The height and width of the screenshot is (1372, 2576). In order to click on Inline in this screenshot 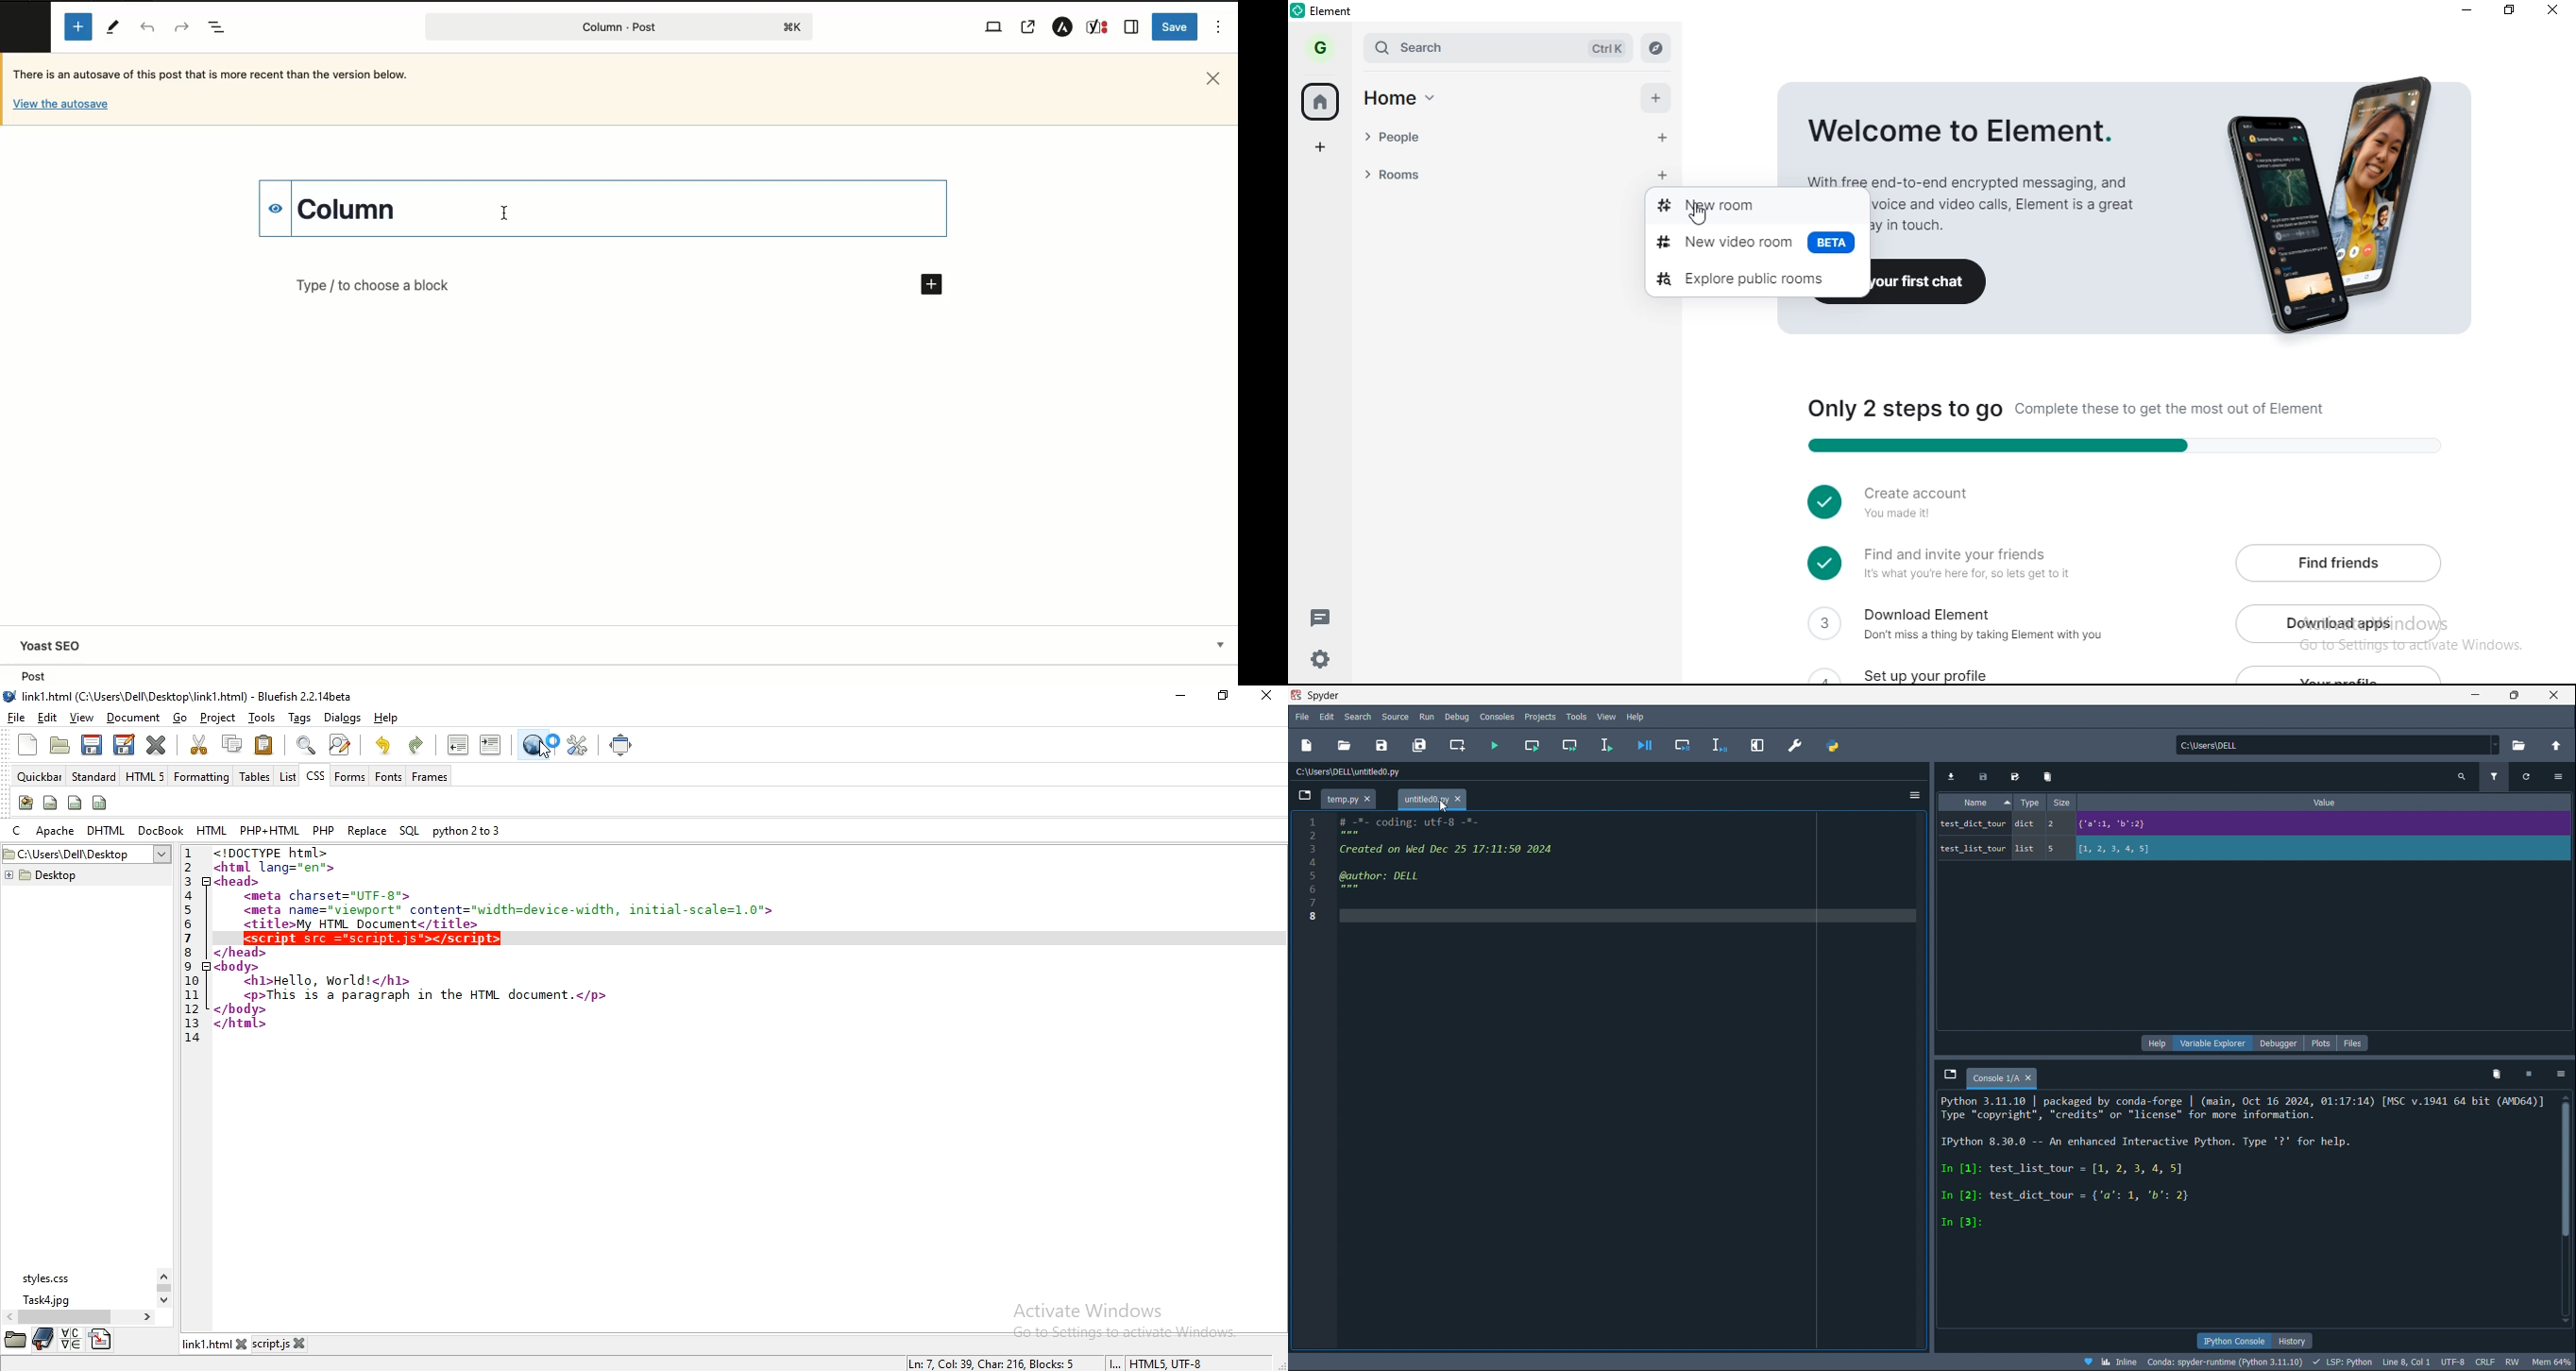, I will do `click(2112, 1361)`.